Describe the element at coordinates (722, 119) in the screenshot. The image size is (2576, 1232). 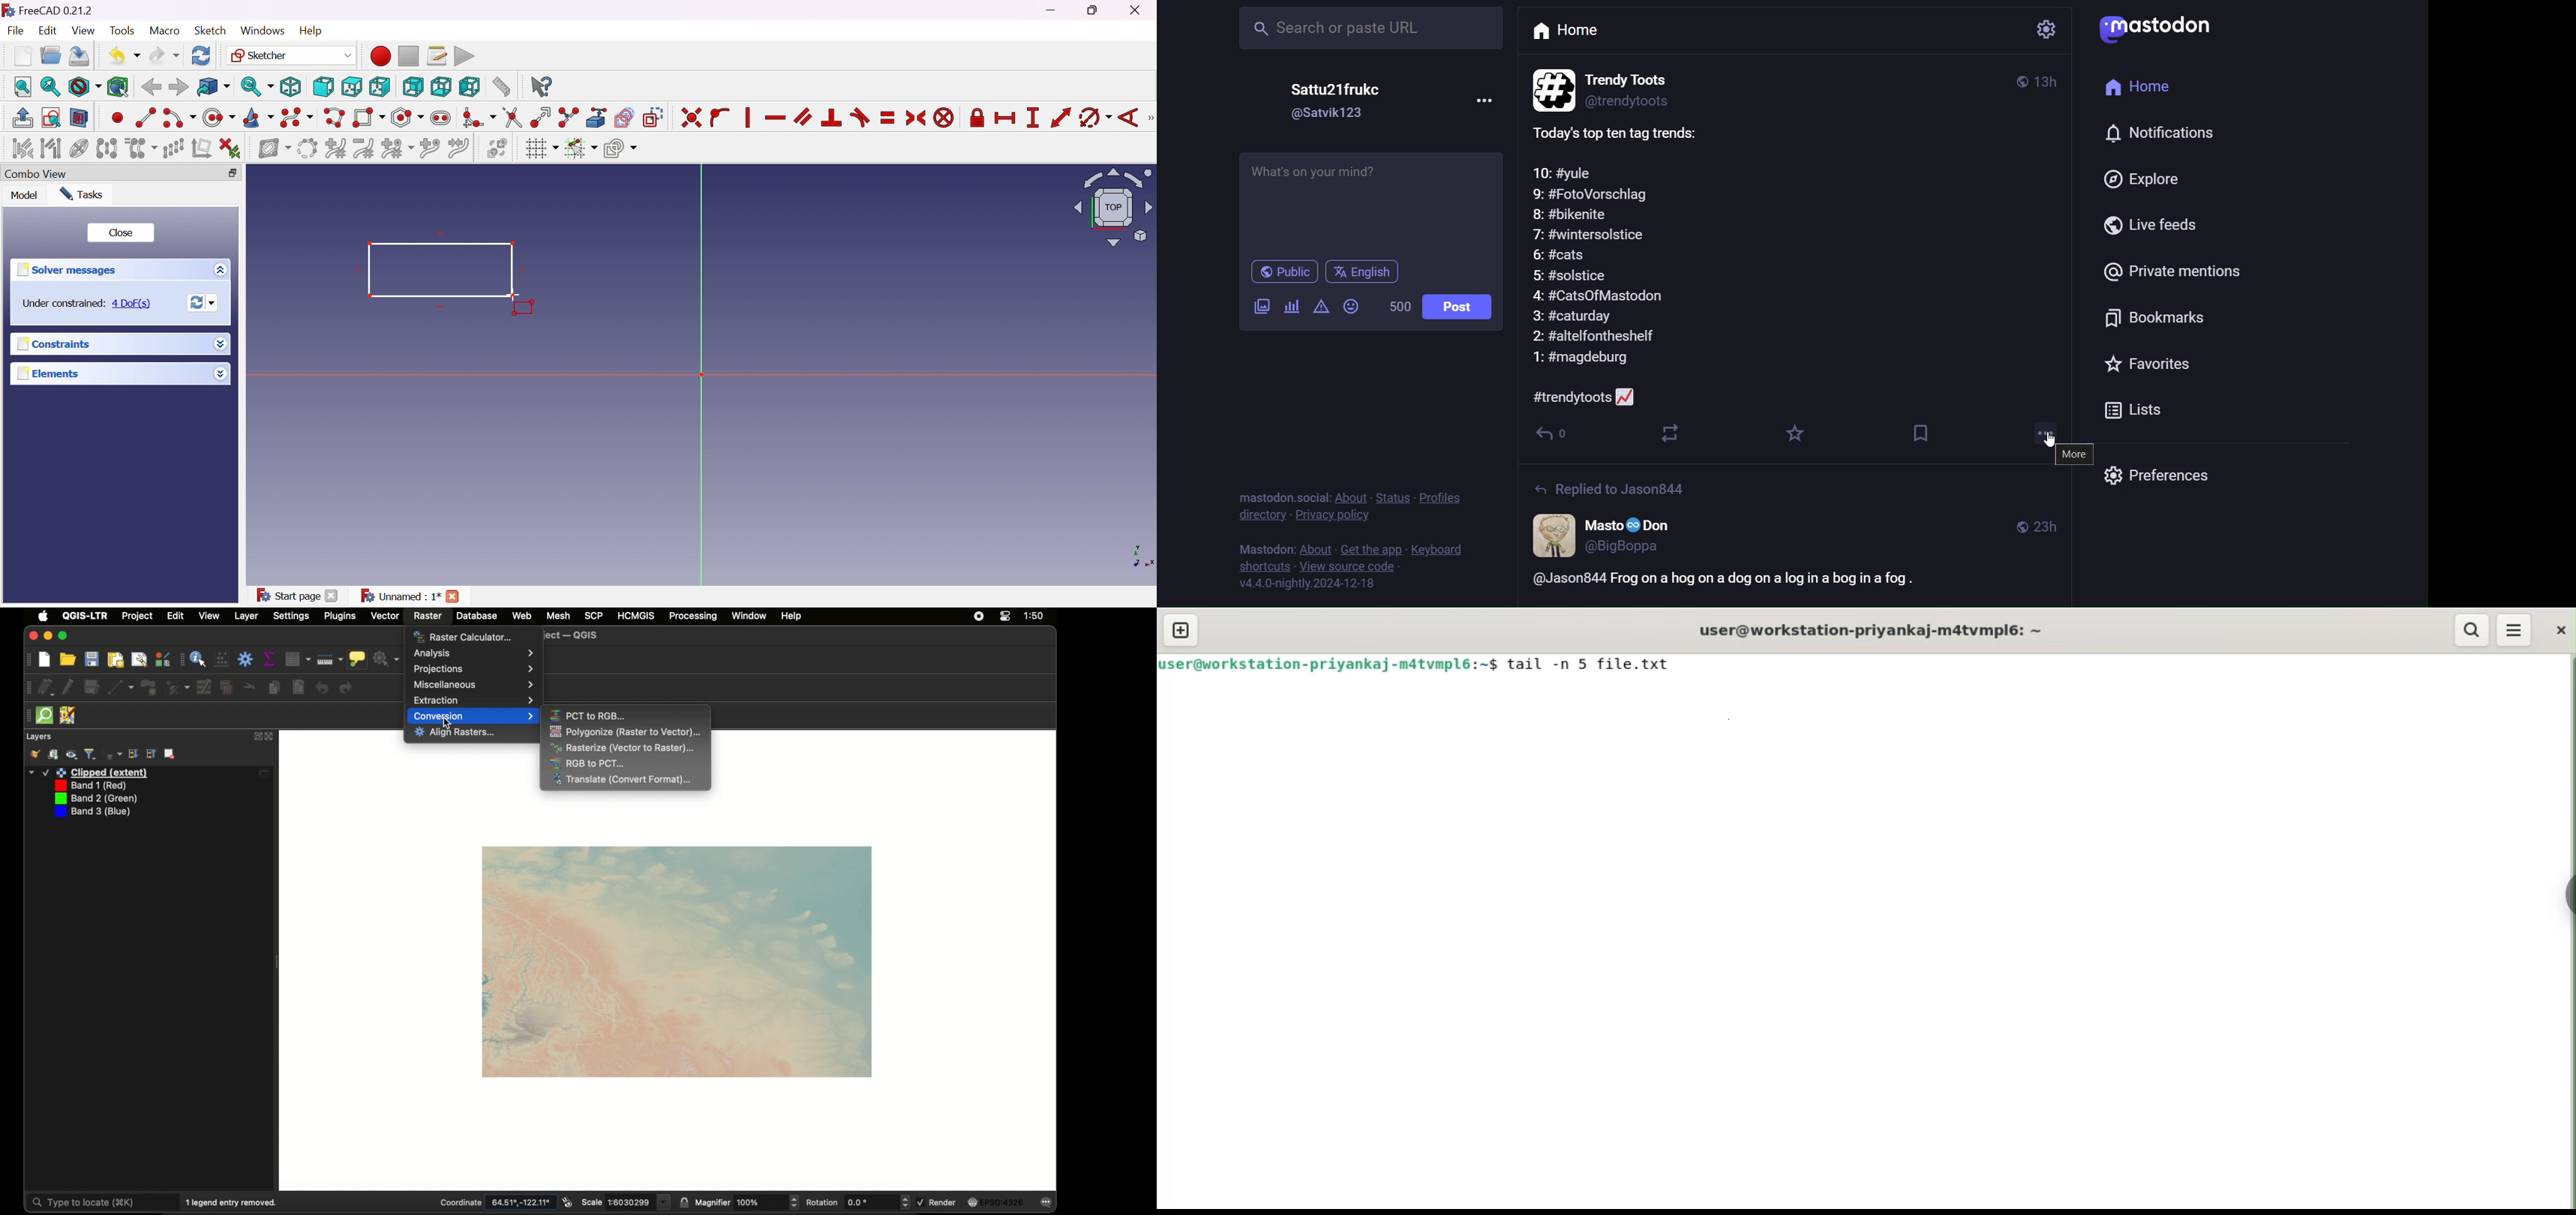
I see `Constrain point onto object` at that location.